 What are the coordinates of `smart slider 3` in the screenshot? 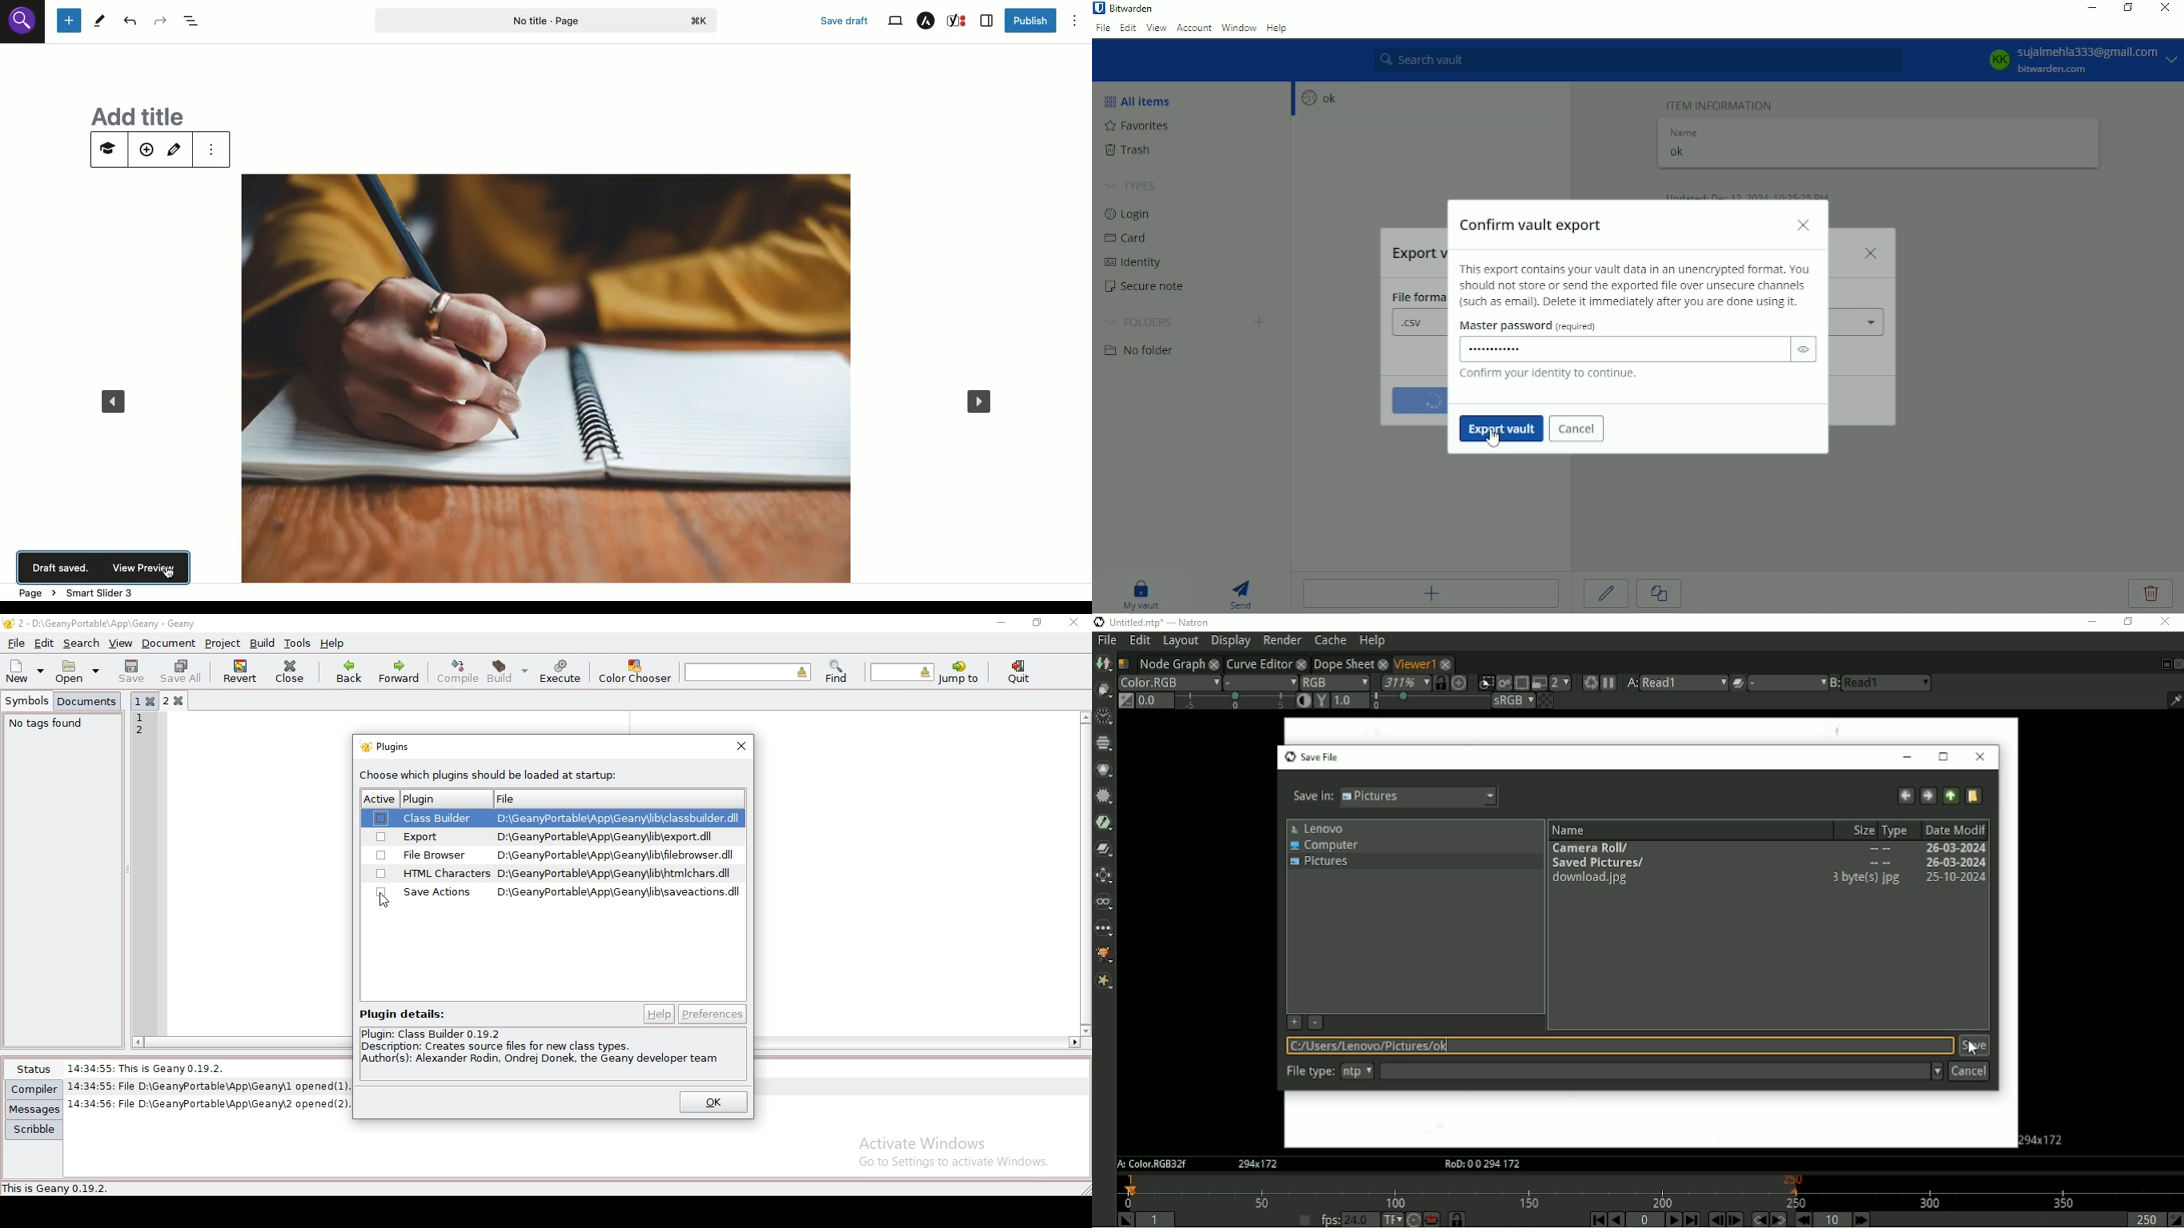 It's located at (105, 593).